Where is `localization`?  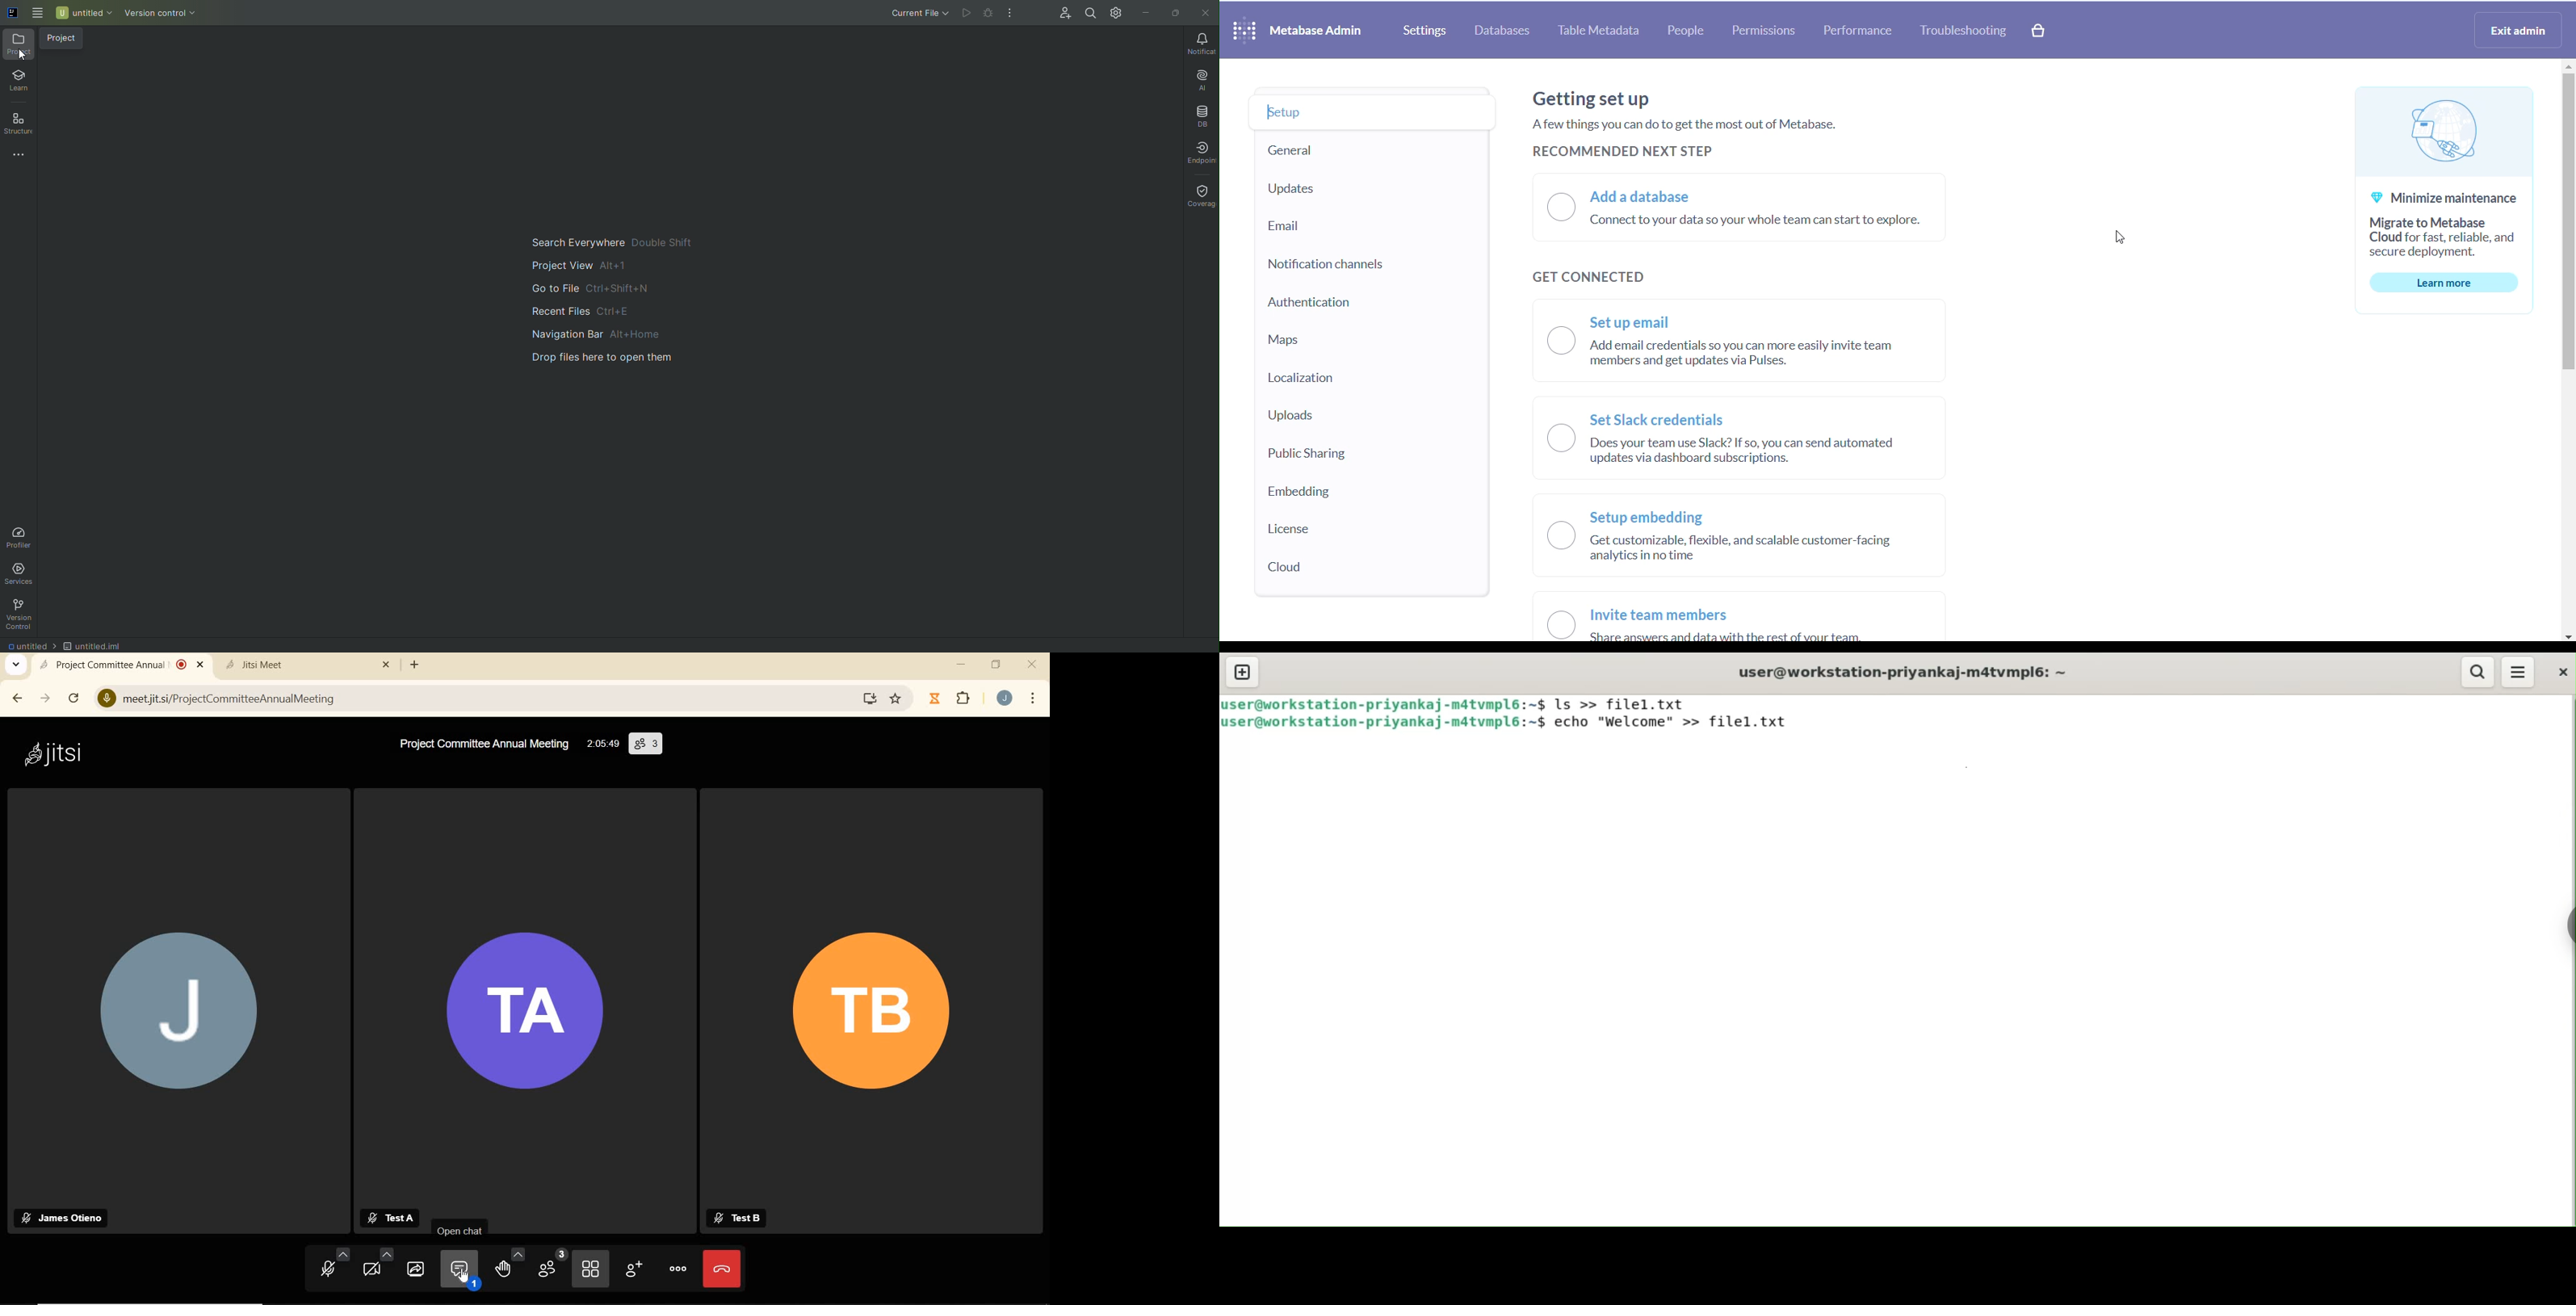
localization is located at coordinates (1306, 377).